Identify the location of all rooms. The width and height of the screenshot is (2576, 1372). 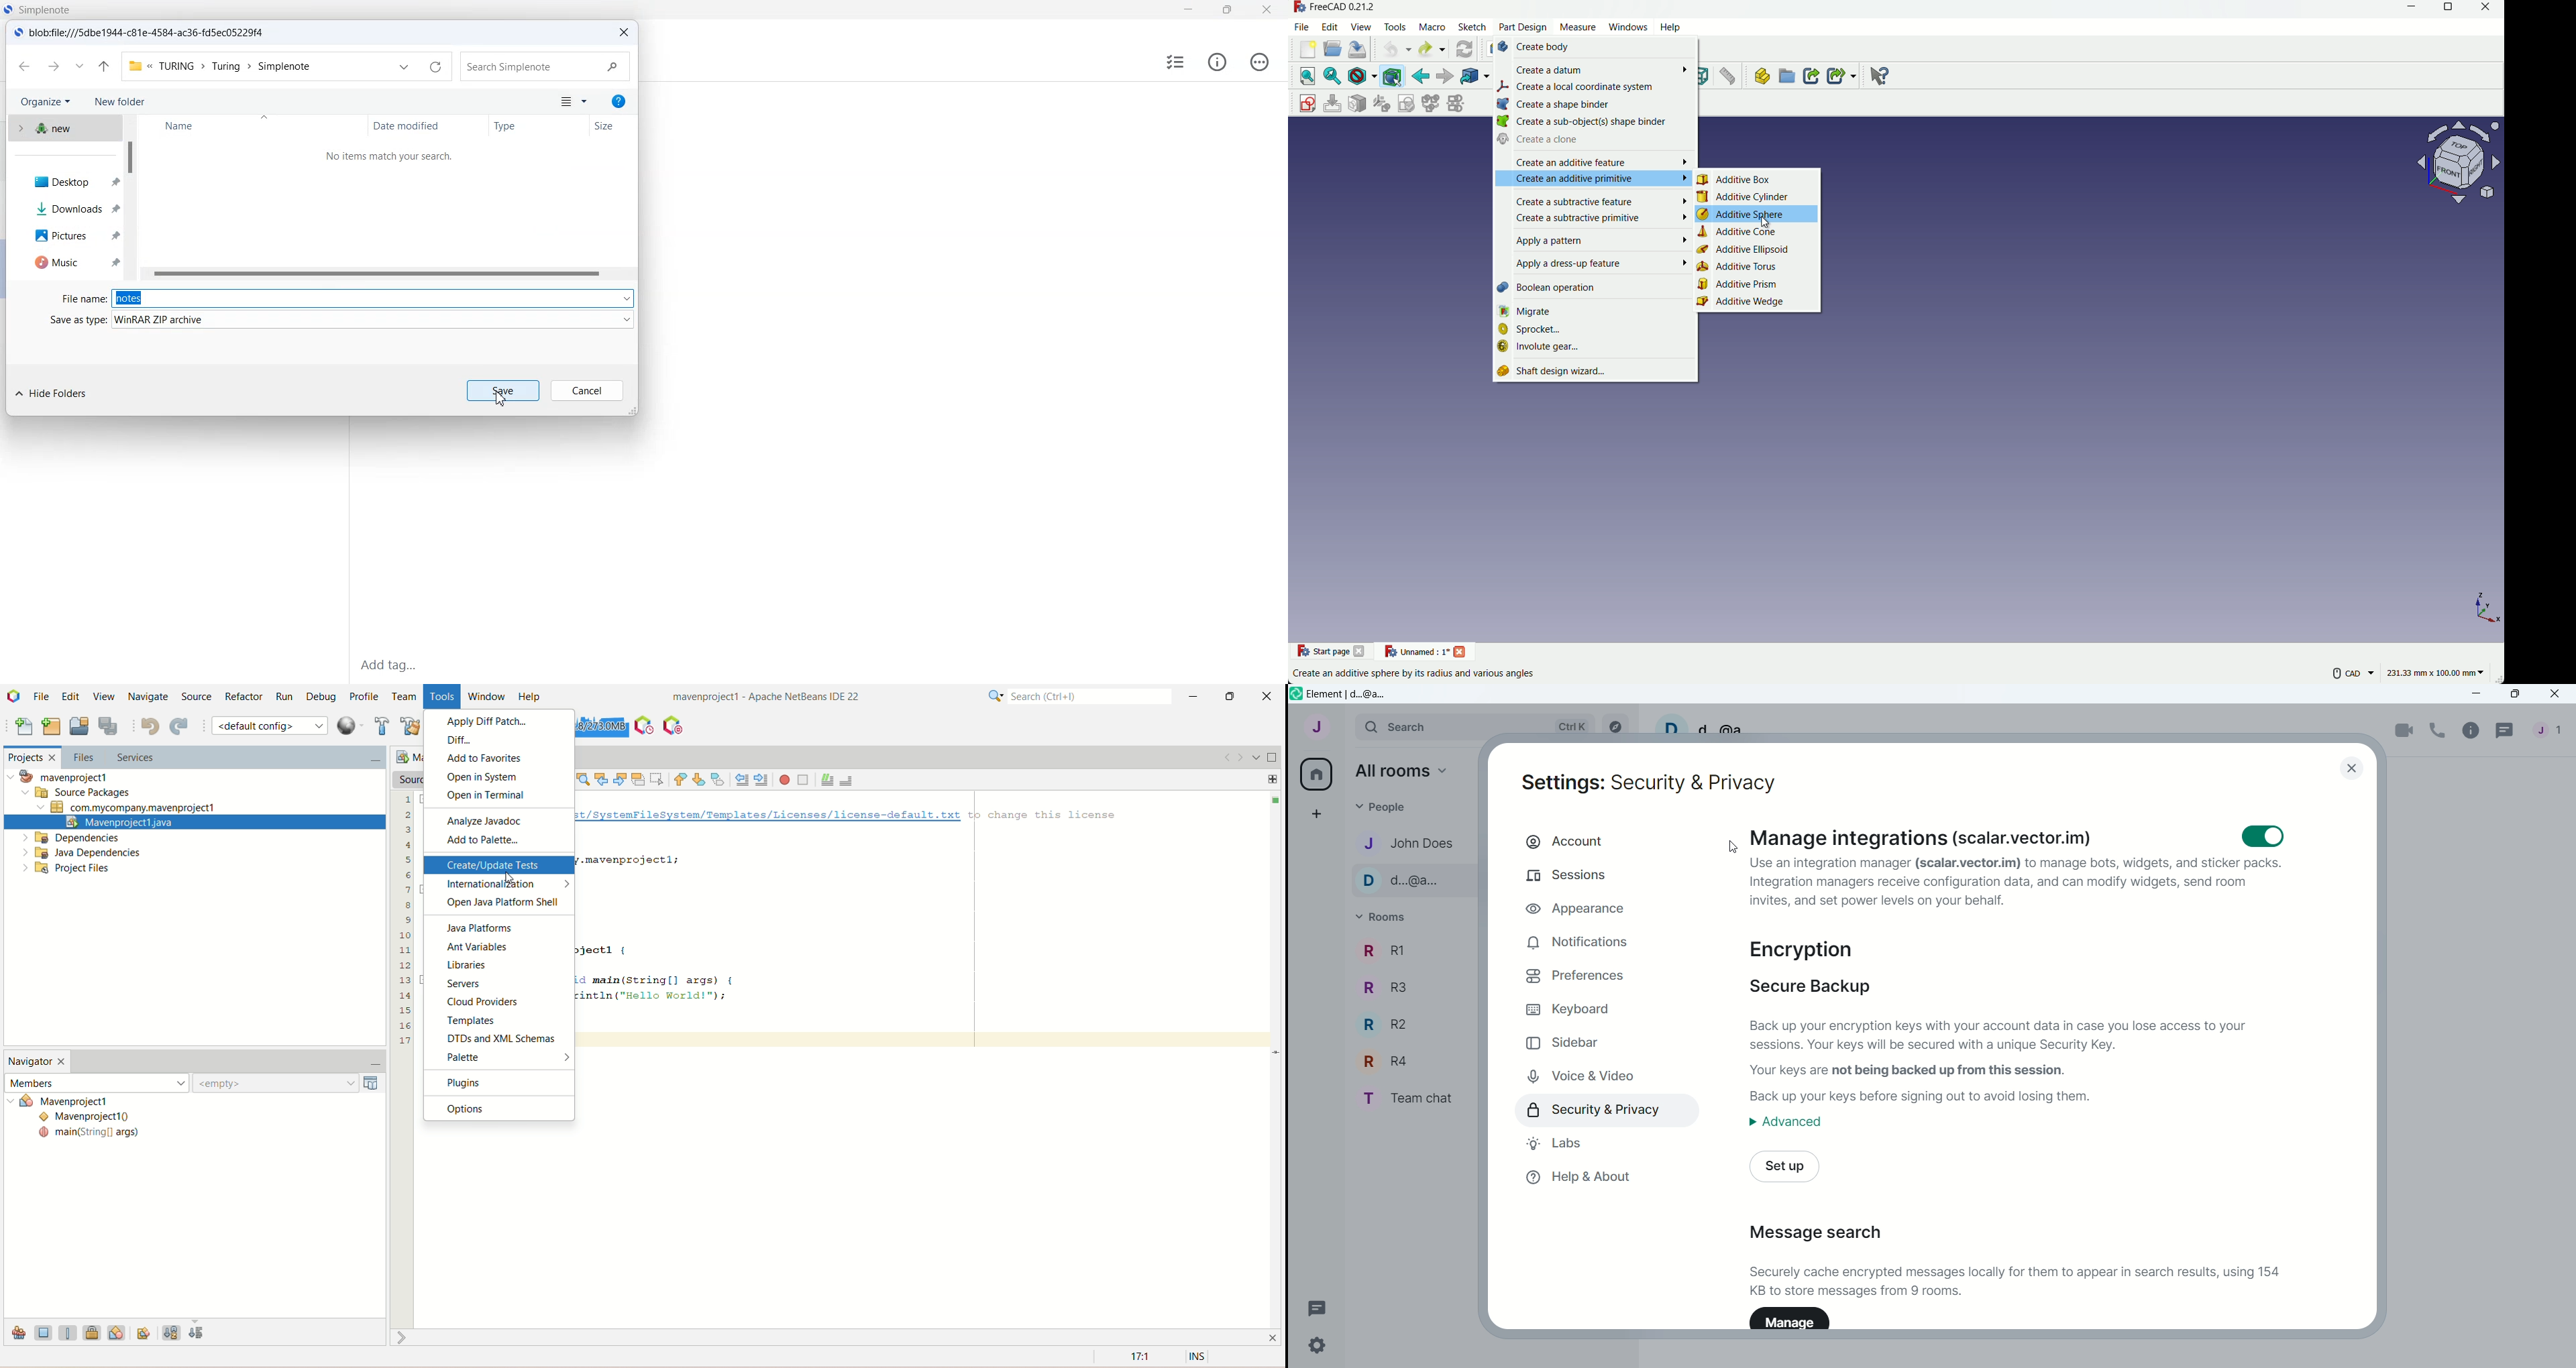
(1316, 776).